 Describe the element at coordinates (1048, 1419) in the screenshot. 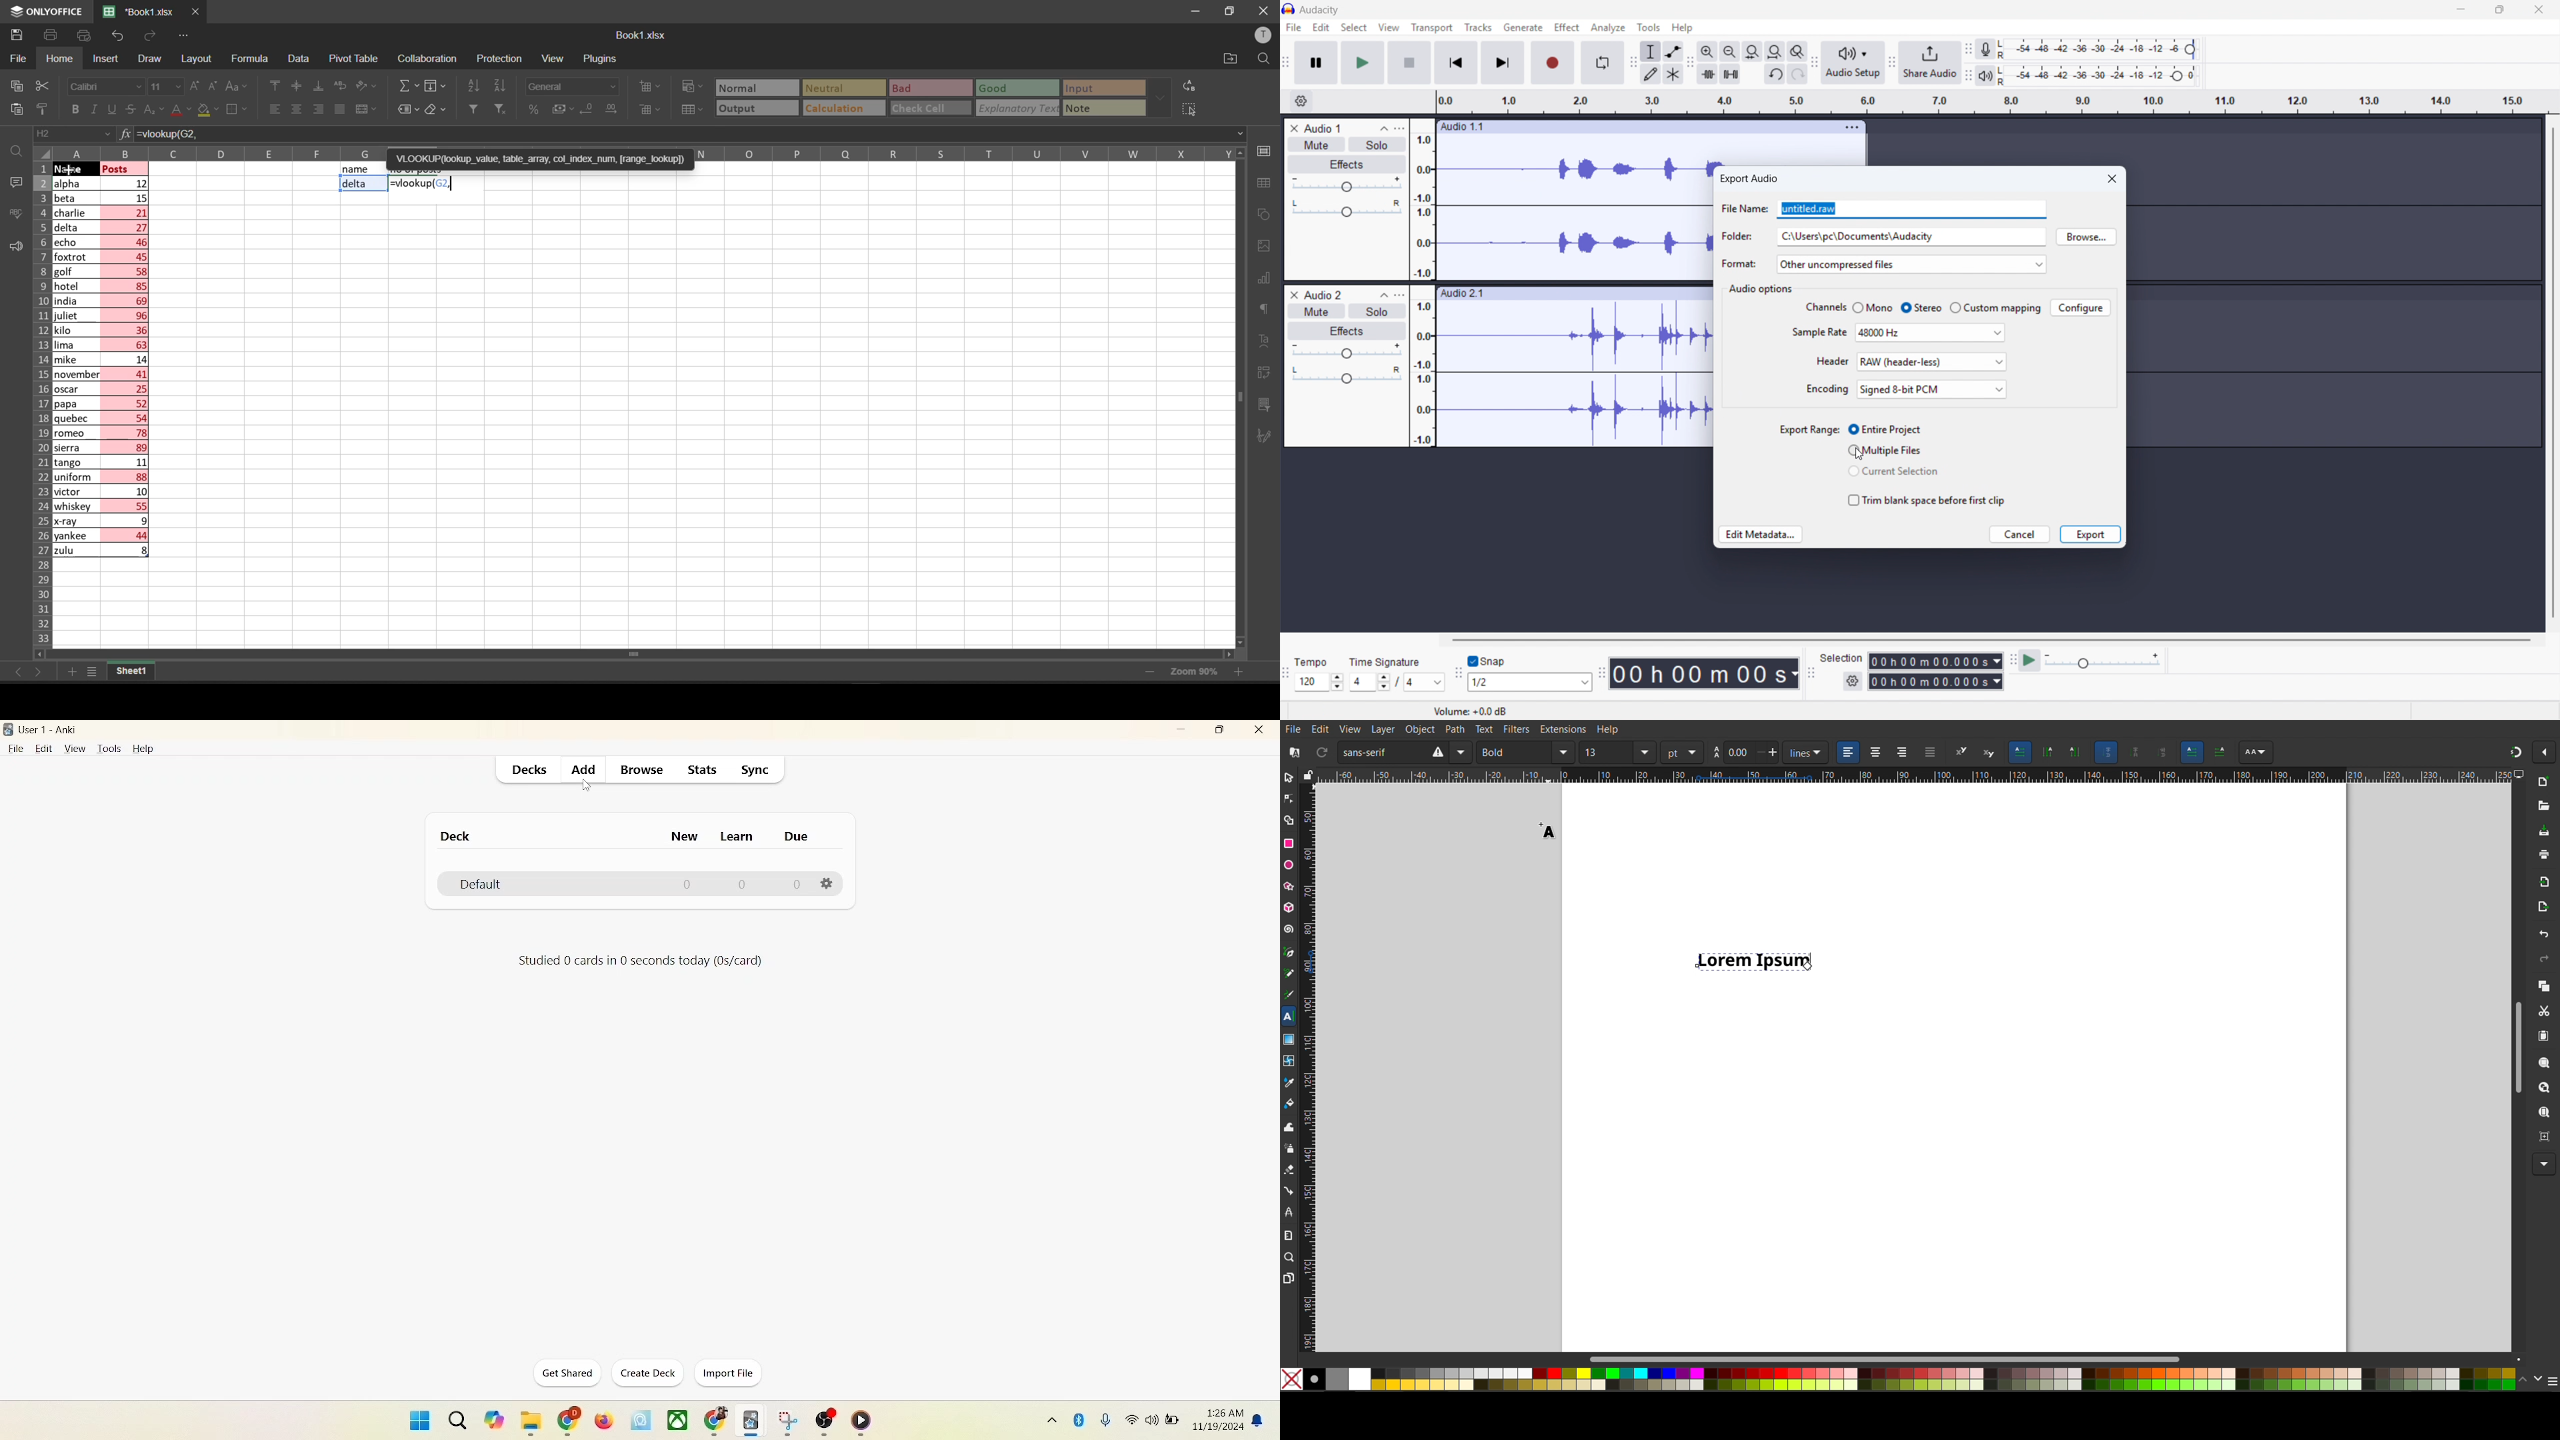

I see `show hidden icon` at that location.